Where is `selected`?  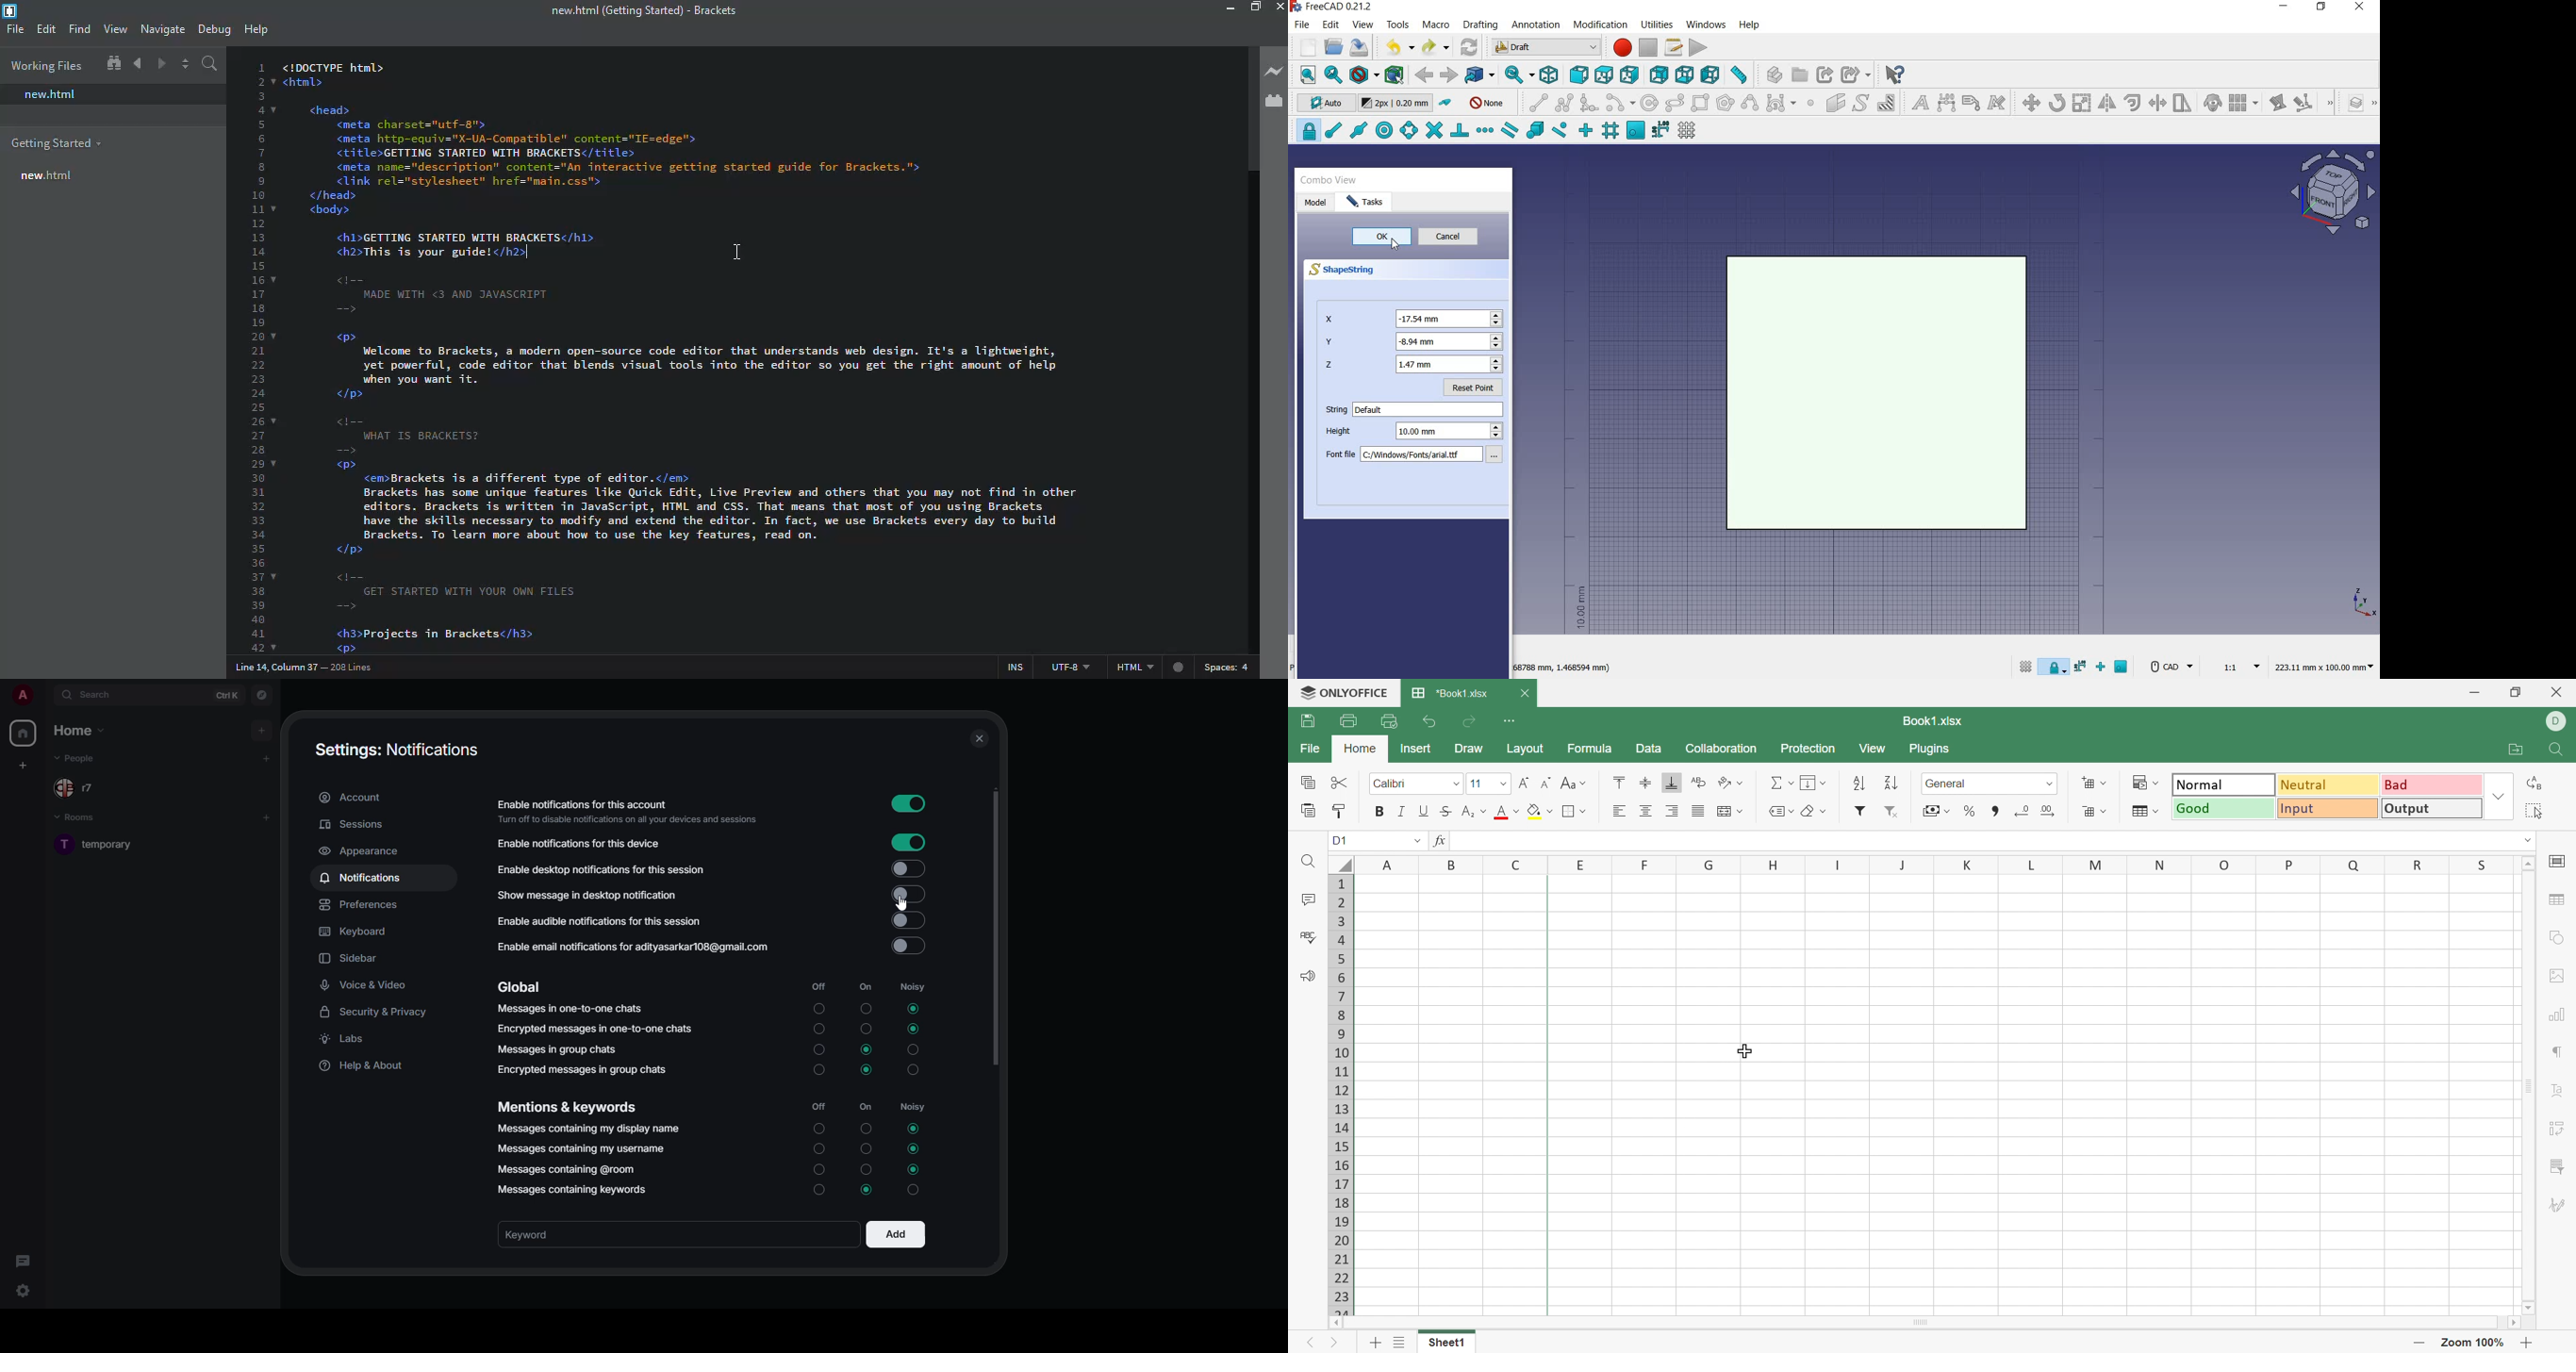
selected is located at coordinates (914, 1029).